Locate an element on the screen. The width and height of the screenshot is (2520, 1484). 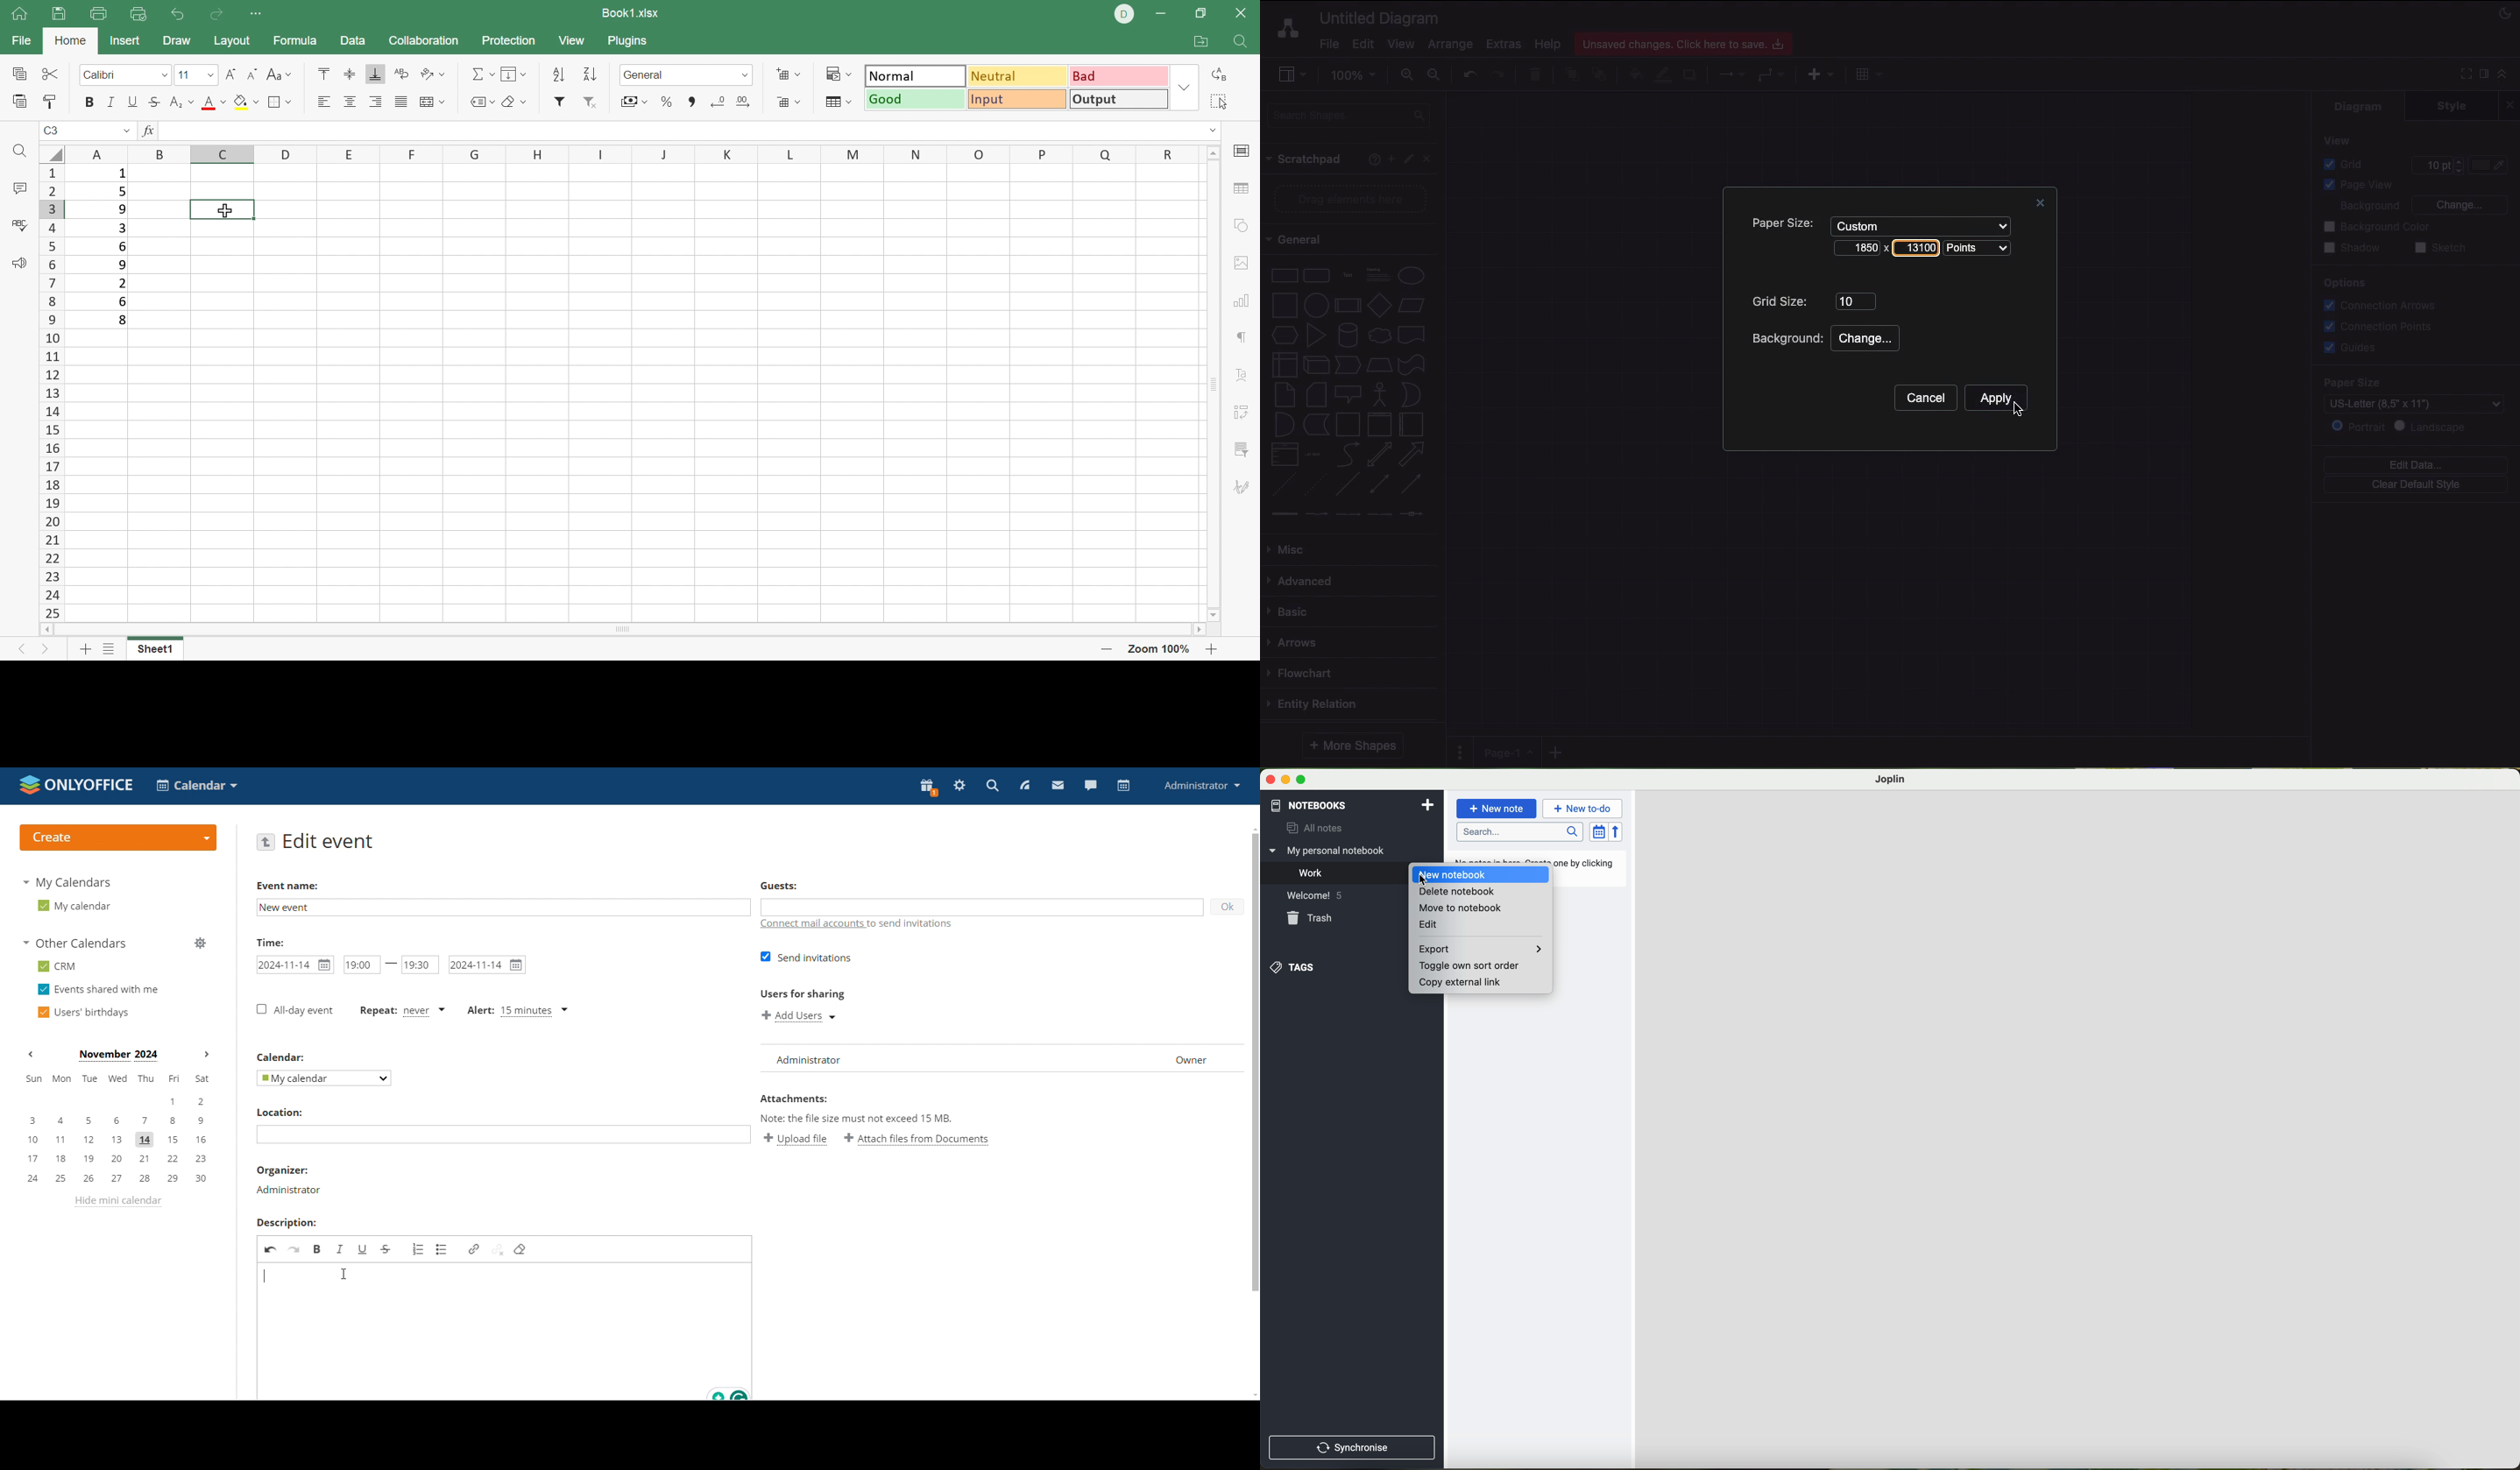
grid size is located at coordinates (1857, 300).